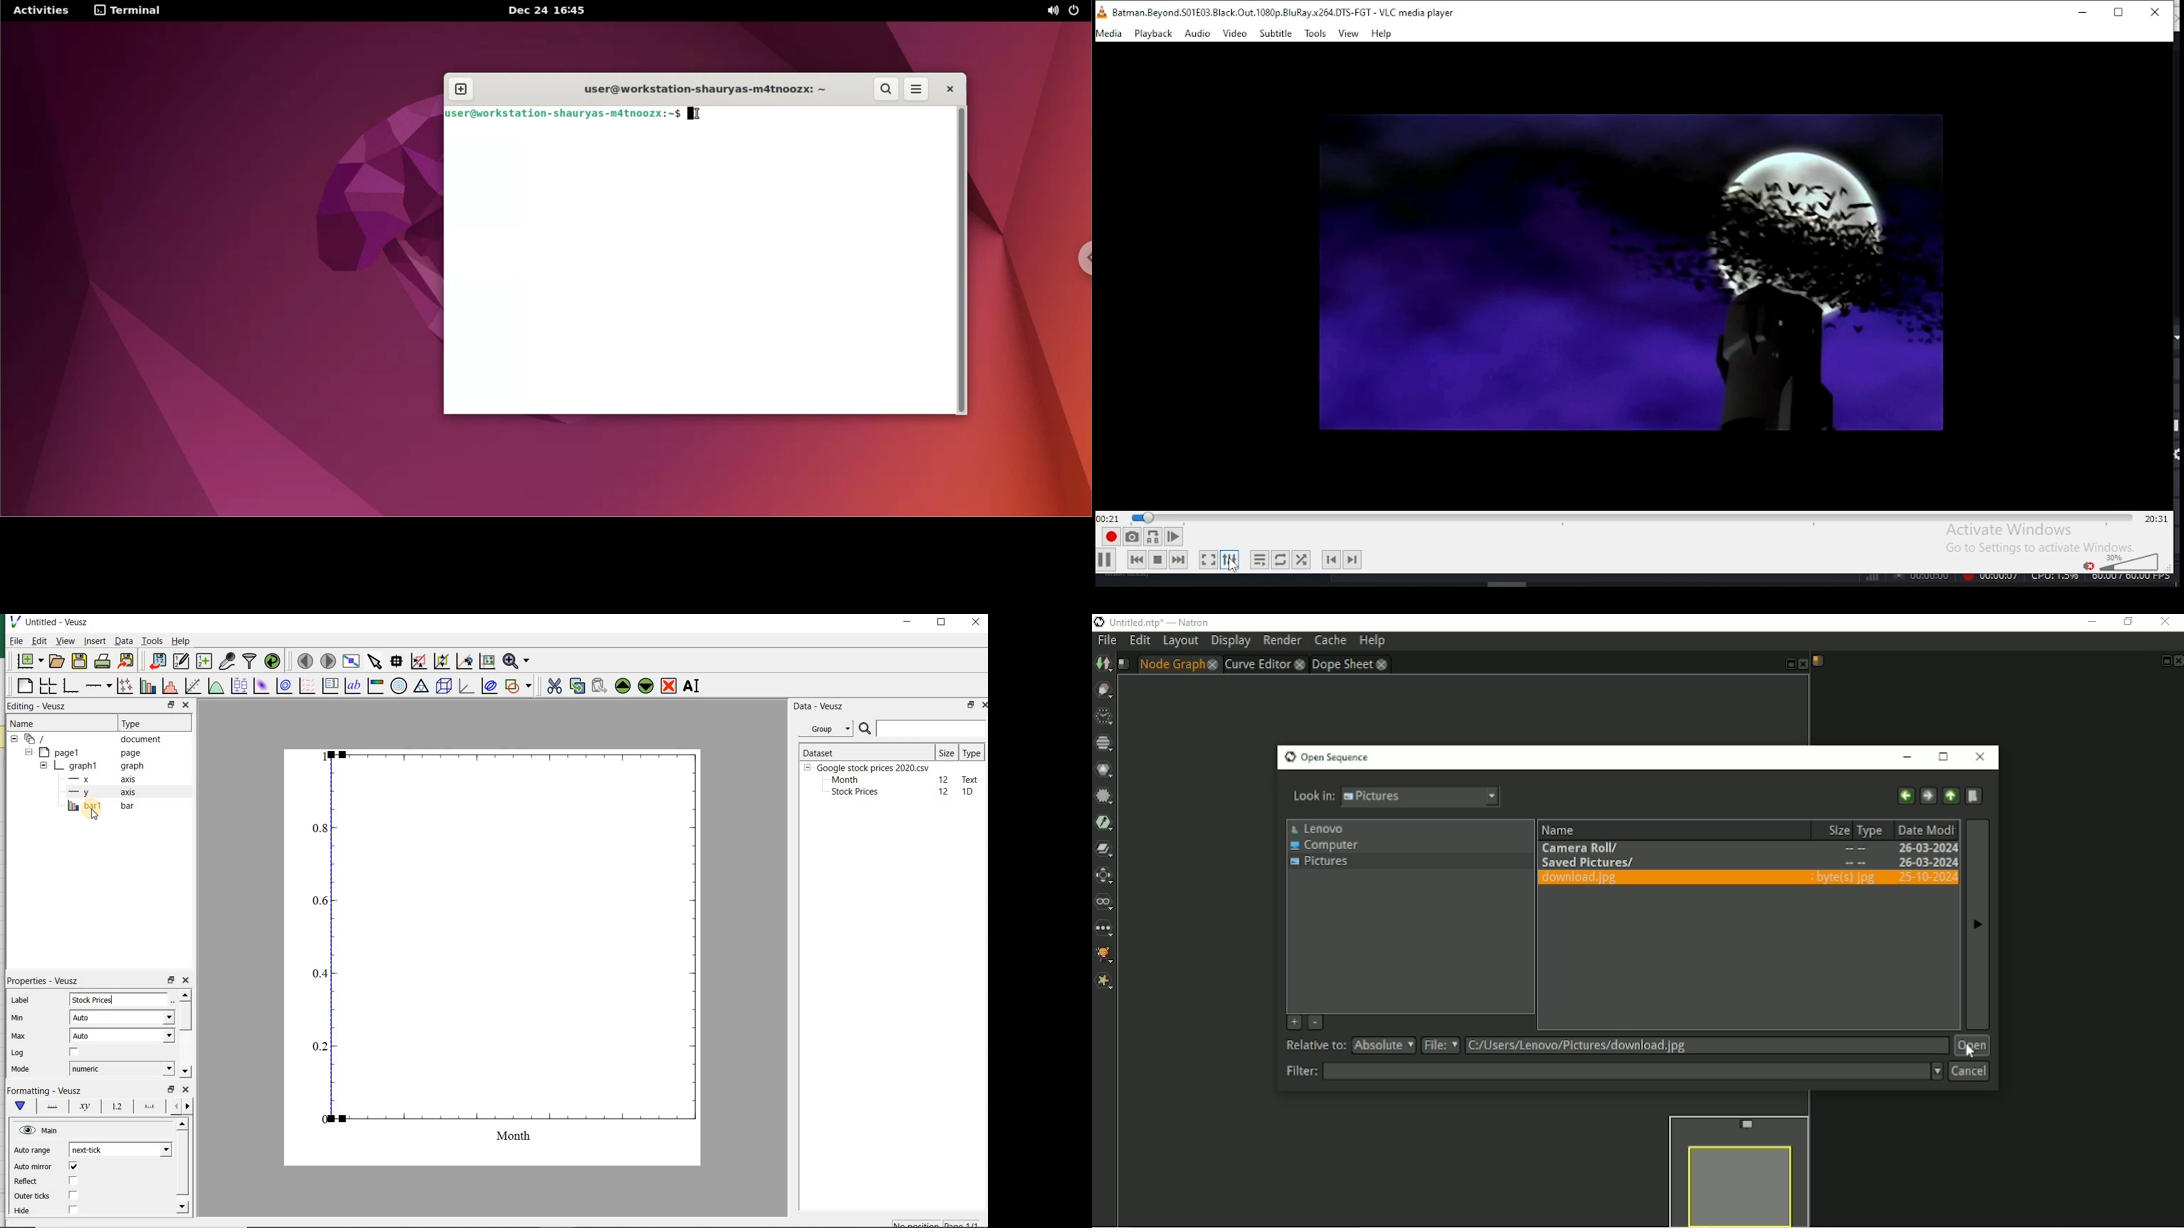 This screenshot has height=1232, width=2184. Describe the element at coordinates (181, 661) in the screenshot. I see `edit and enter new datasets` at that location.